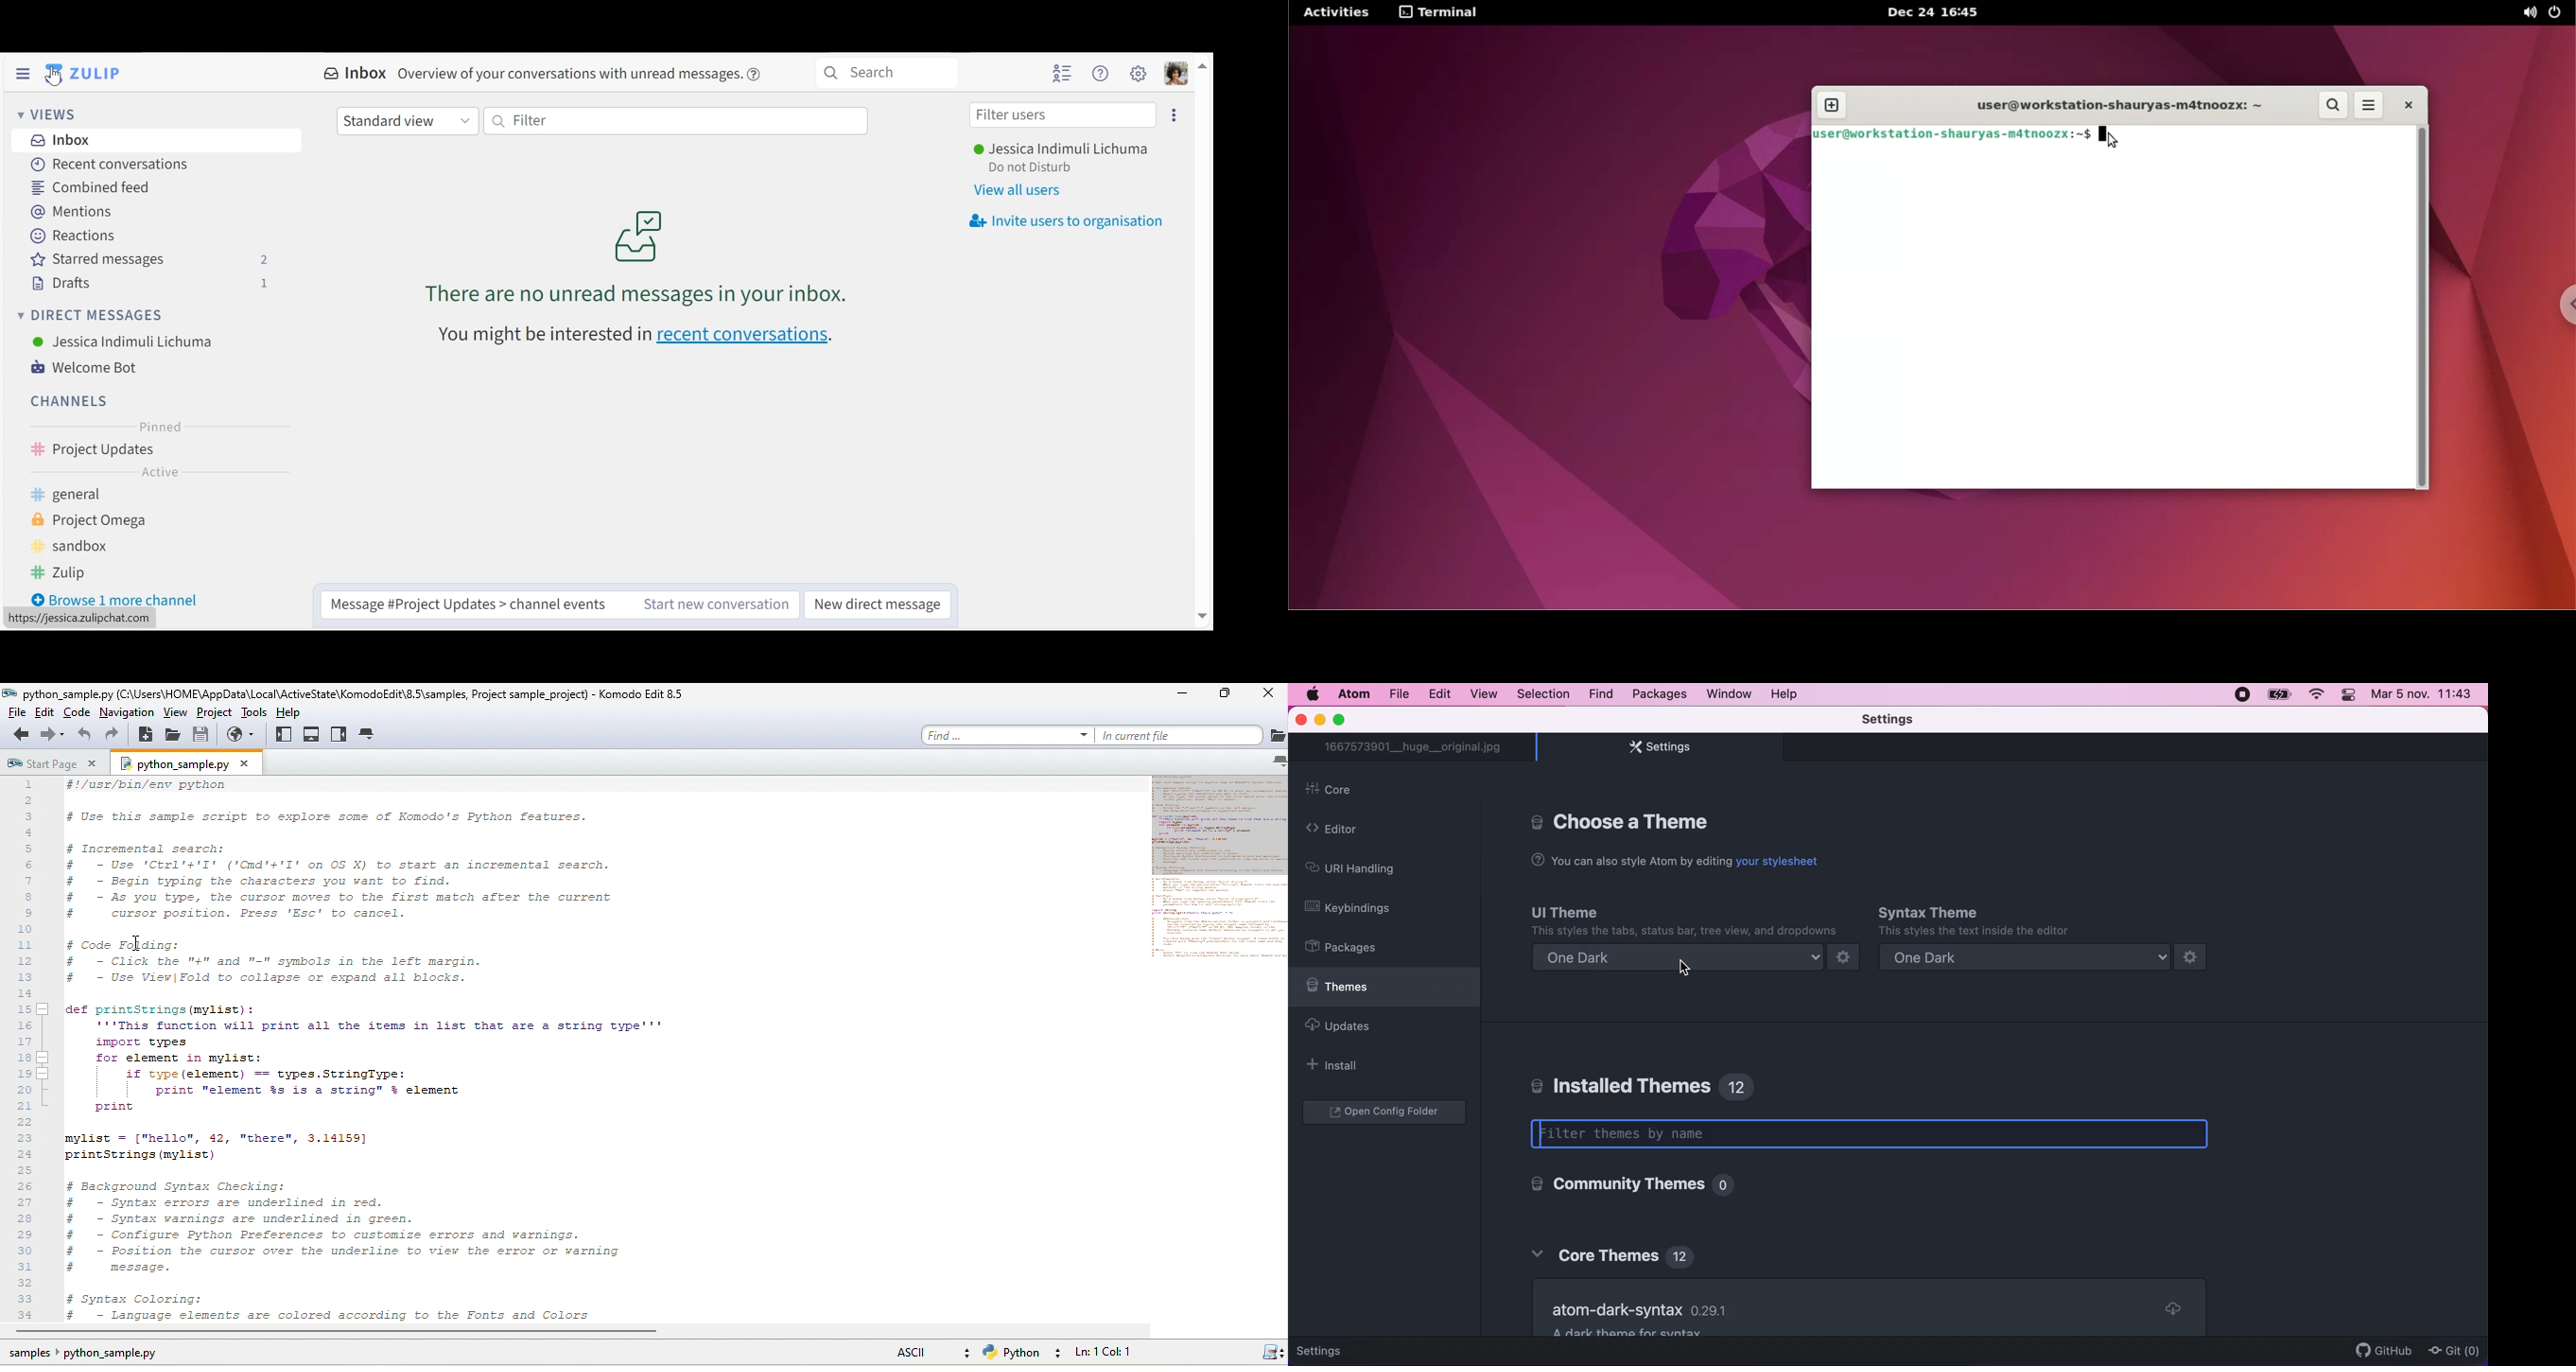  Describe the element at coordinates (1385, 990) in the screenshot. I see `themes` at that location.